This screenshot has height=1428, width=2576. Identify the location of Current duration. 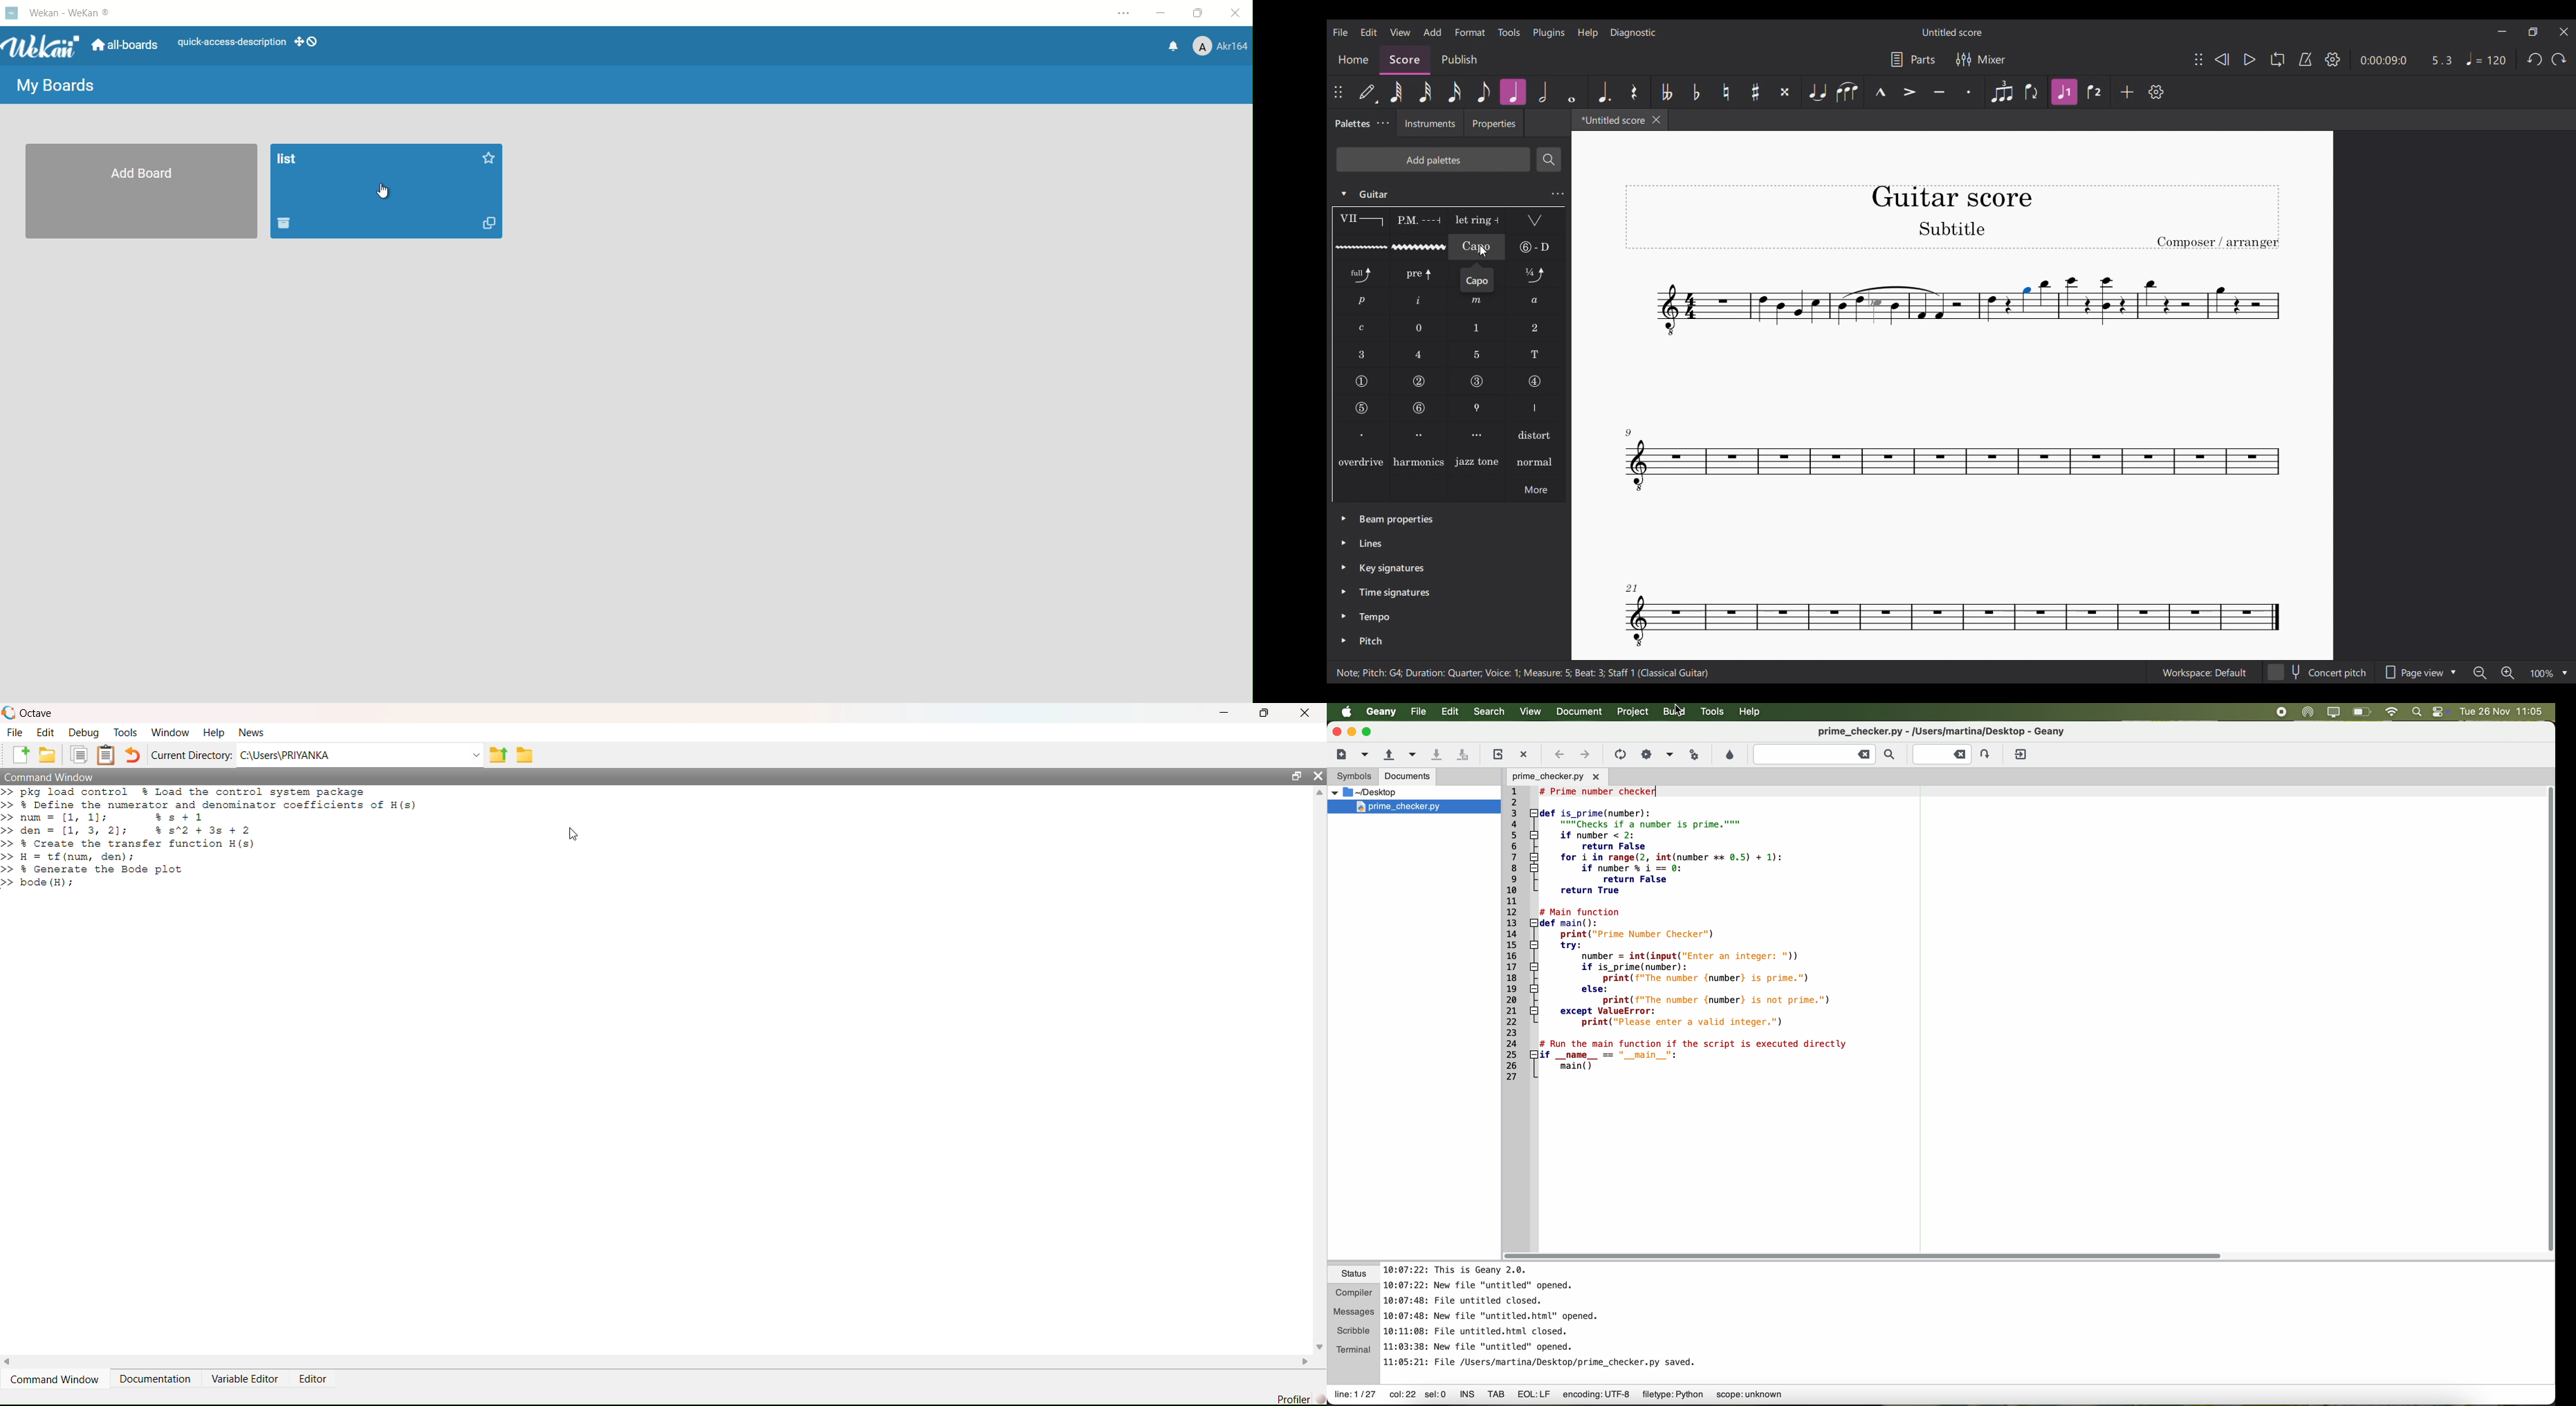
(2384, 59).